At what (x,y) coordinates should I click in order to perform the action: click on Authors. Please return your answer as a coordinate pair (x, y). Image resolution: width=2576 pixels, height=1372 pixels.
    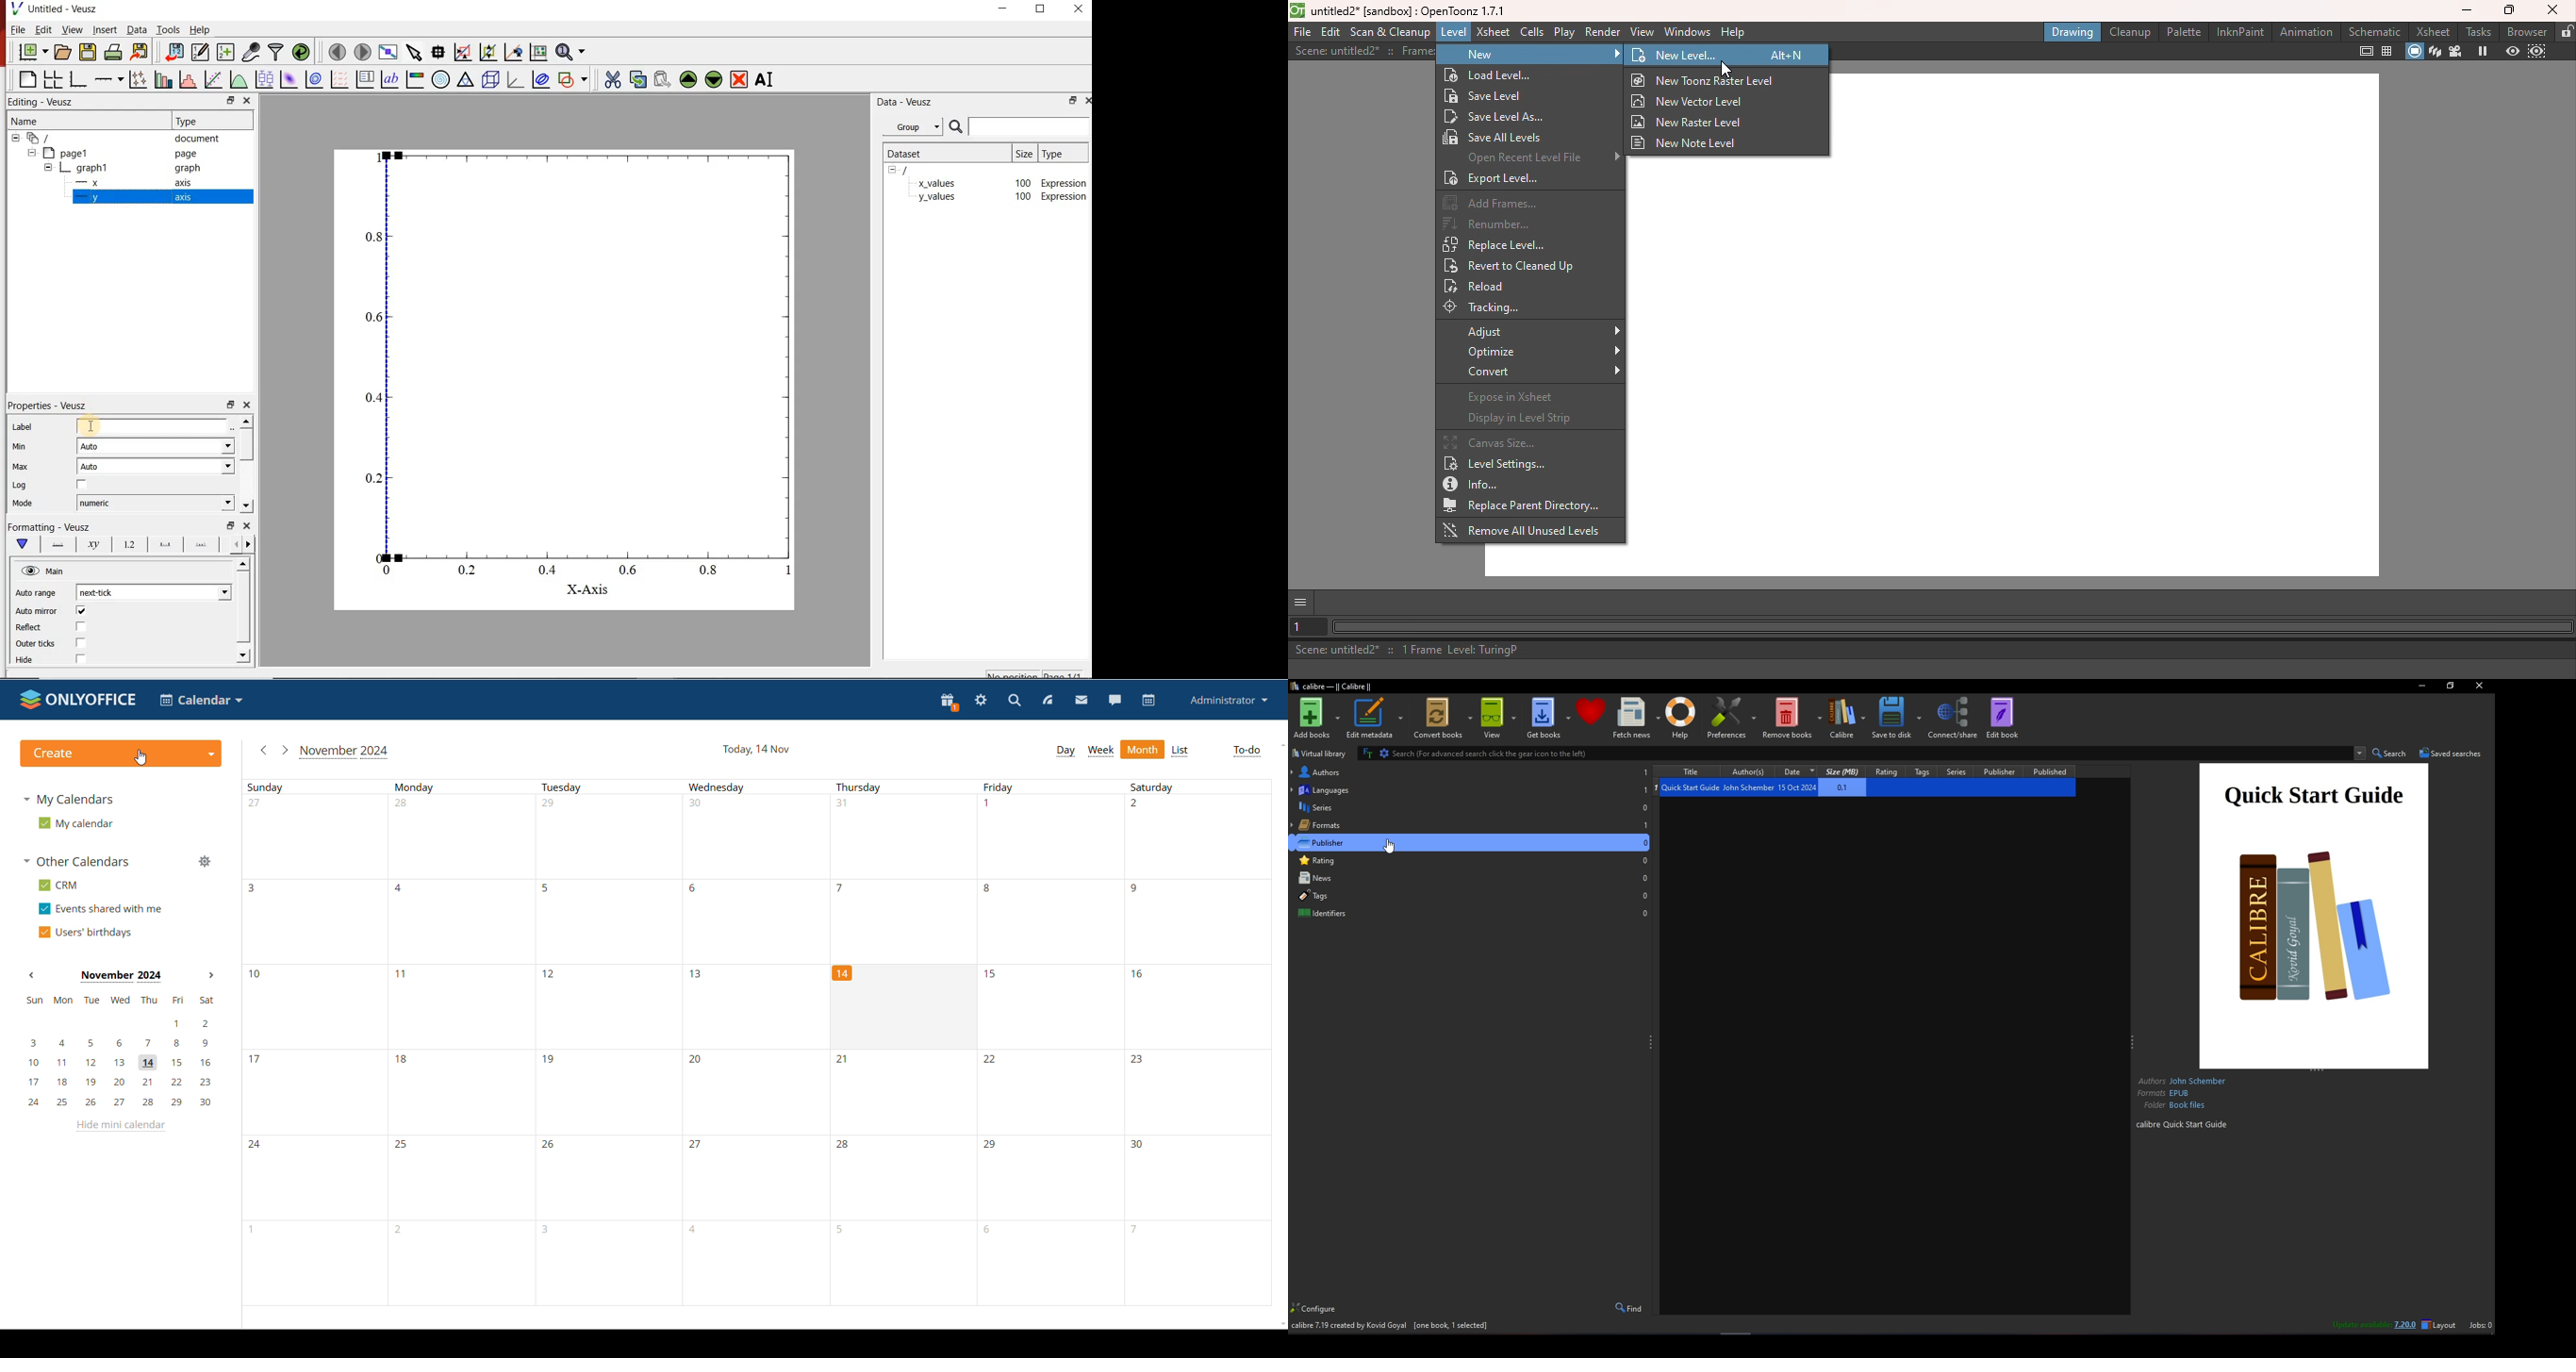
    Looking at the image, I should click on (1753, 771).